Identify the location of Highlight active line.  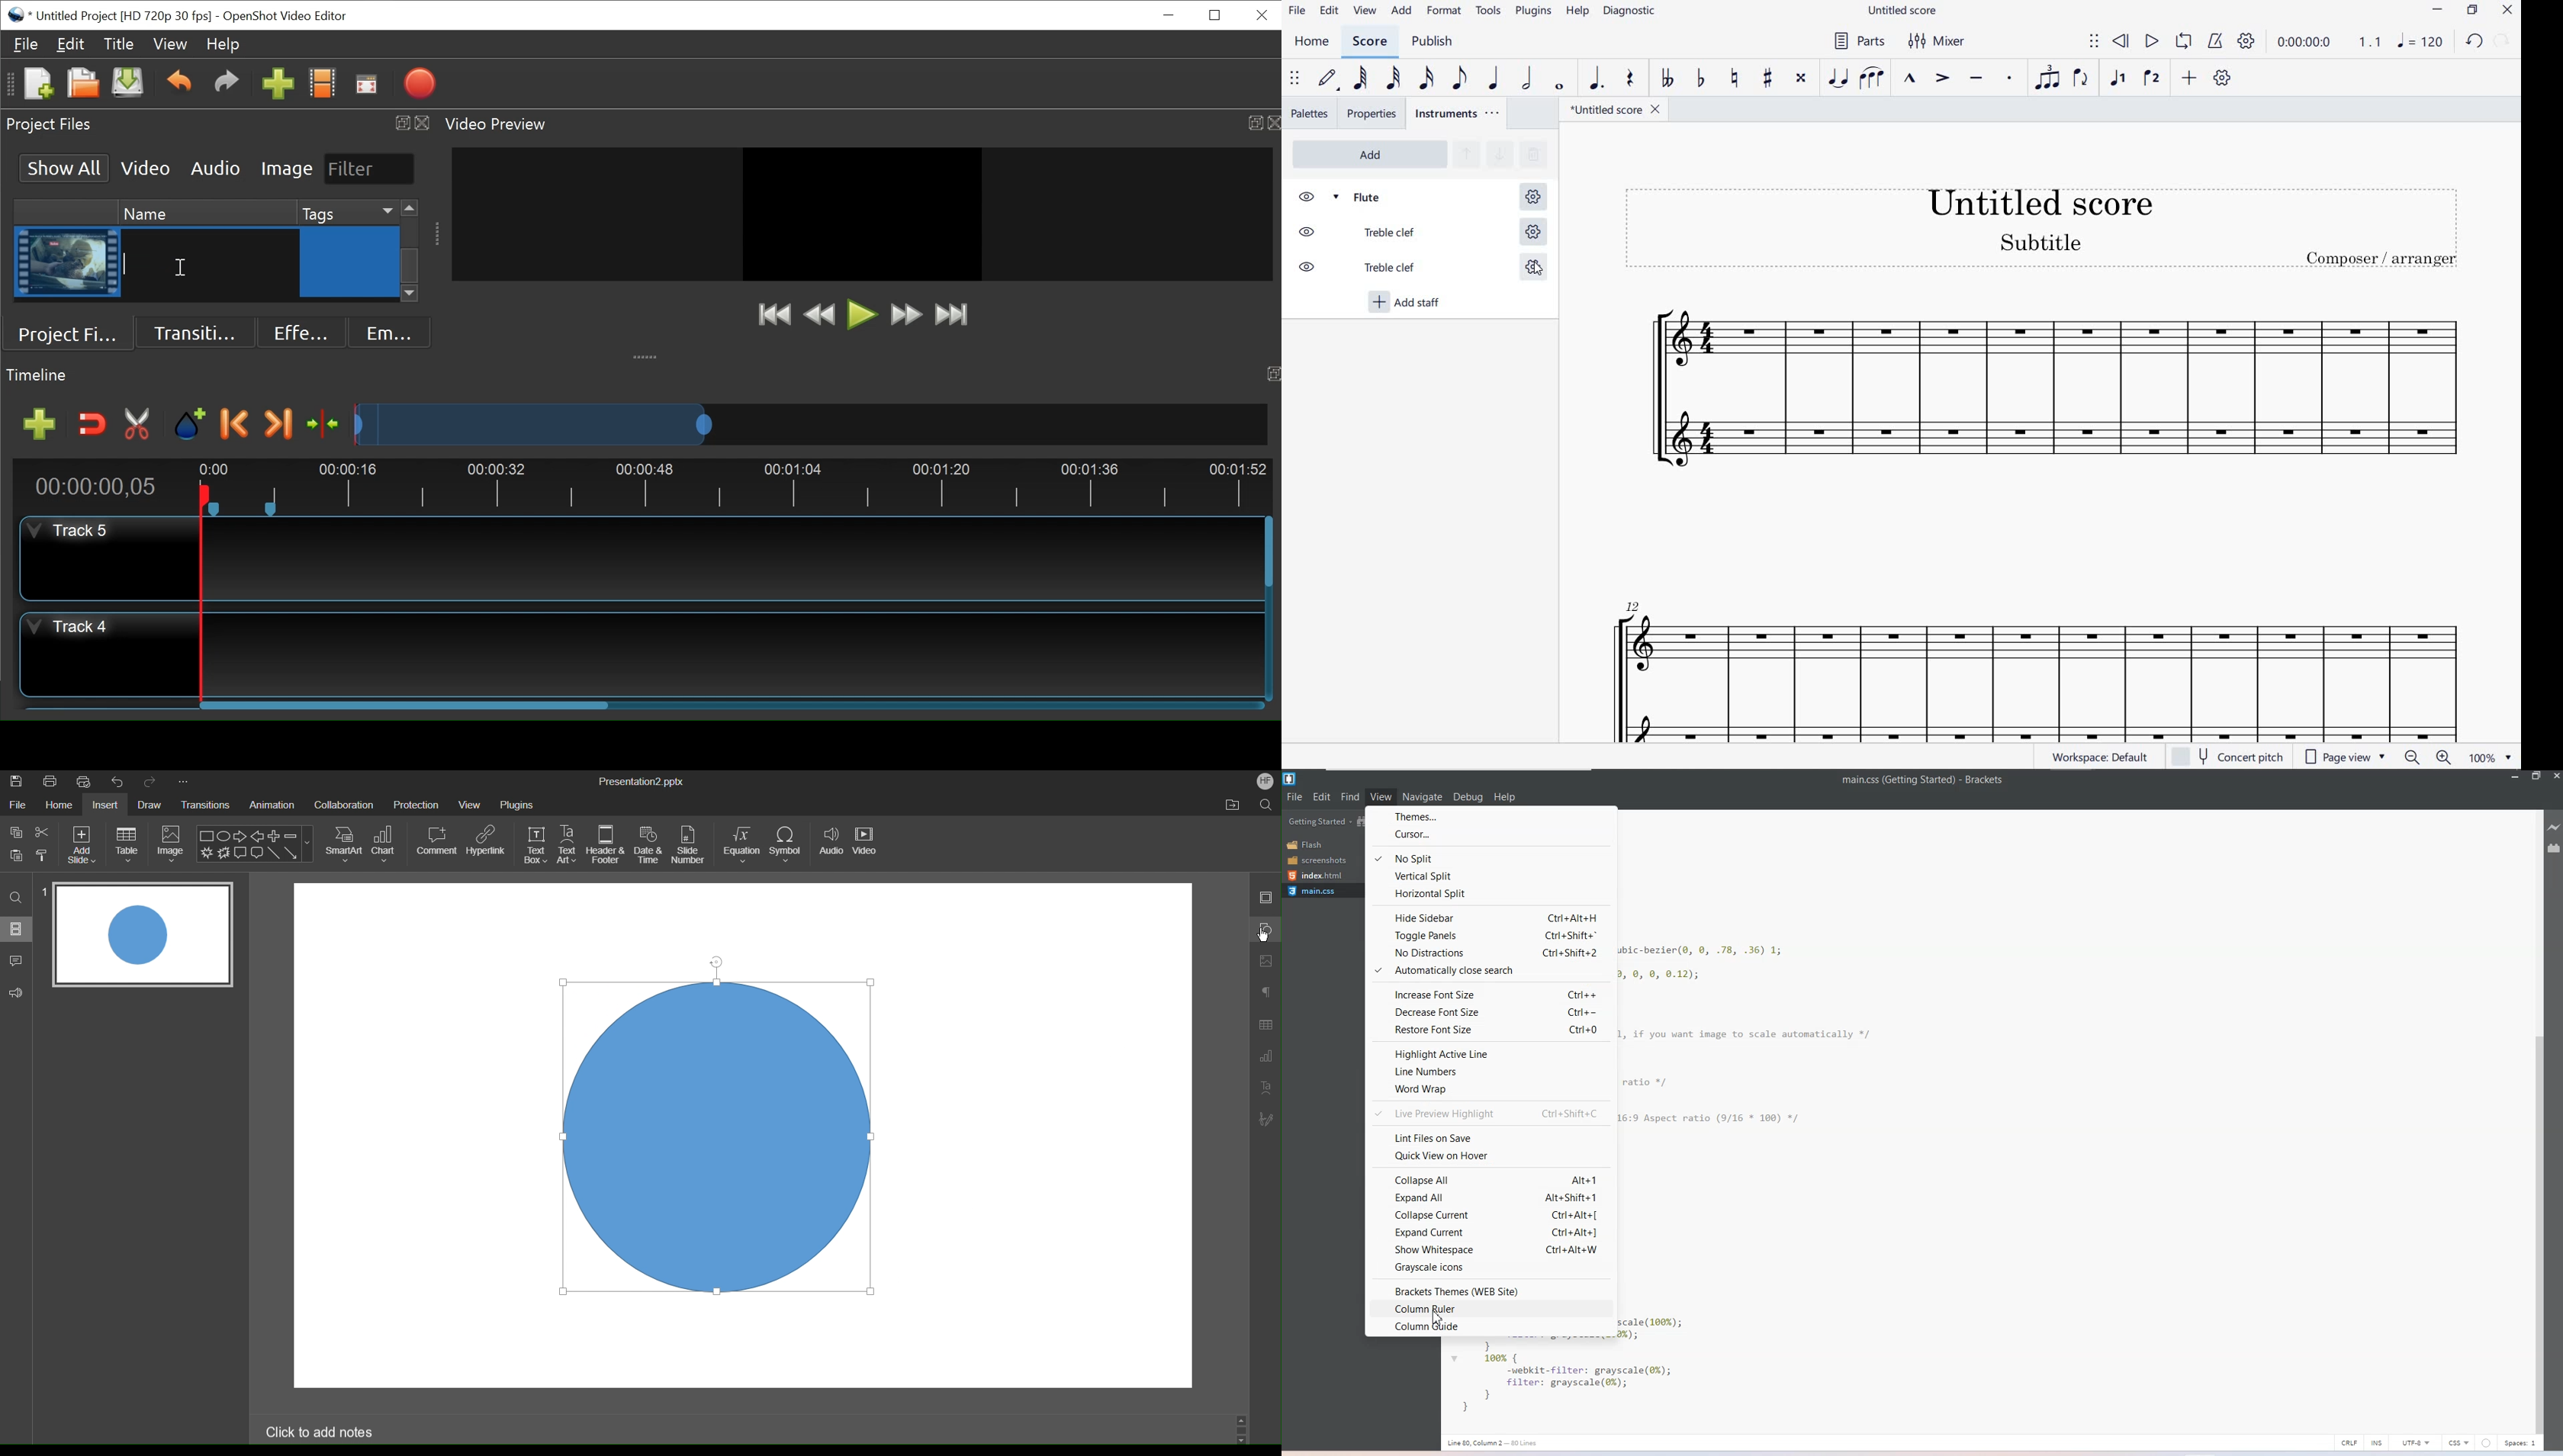
(1491, 1054).